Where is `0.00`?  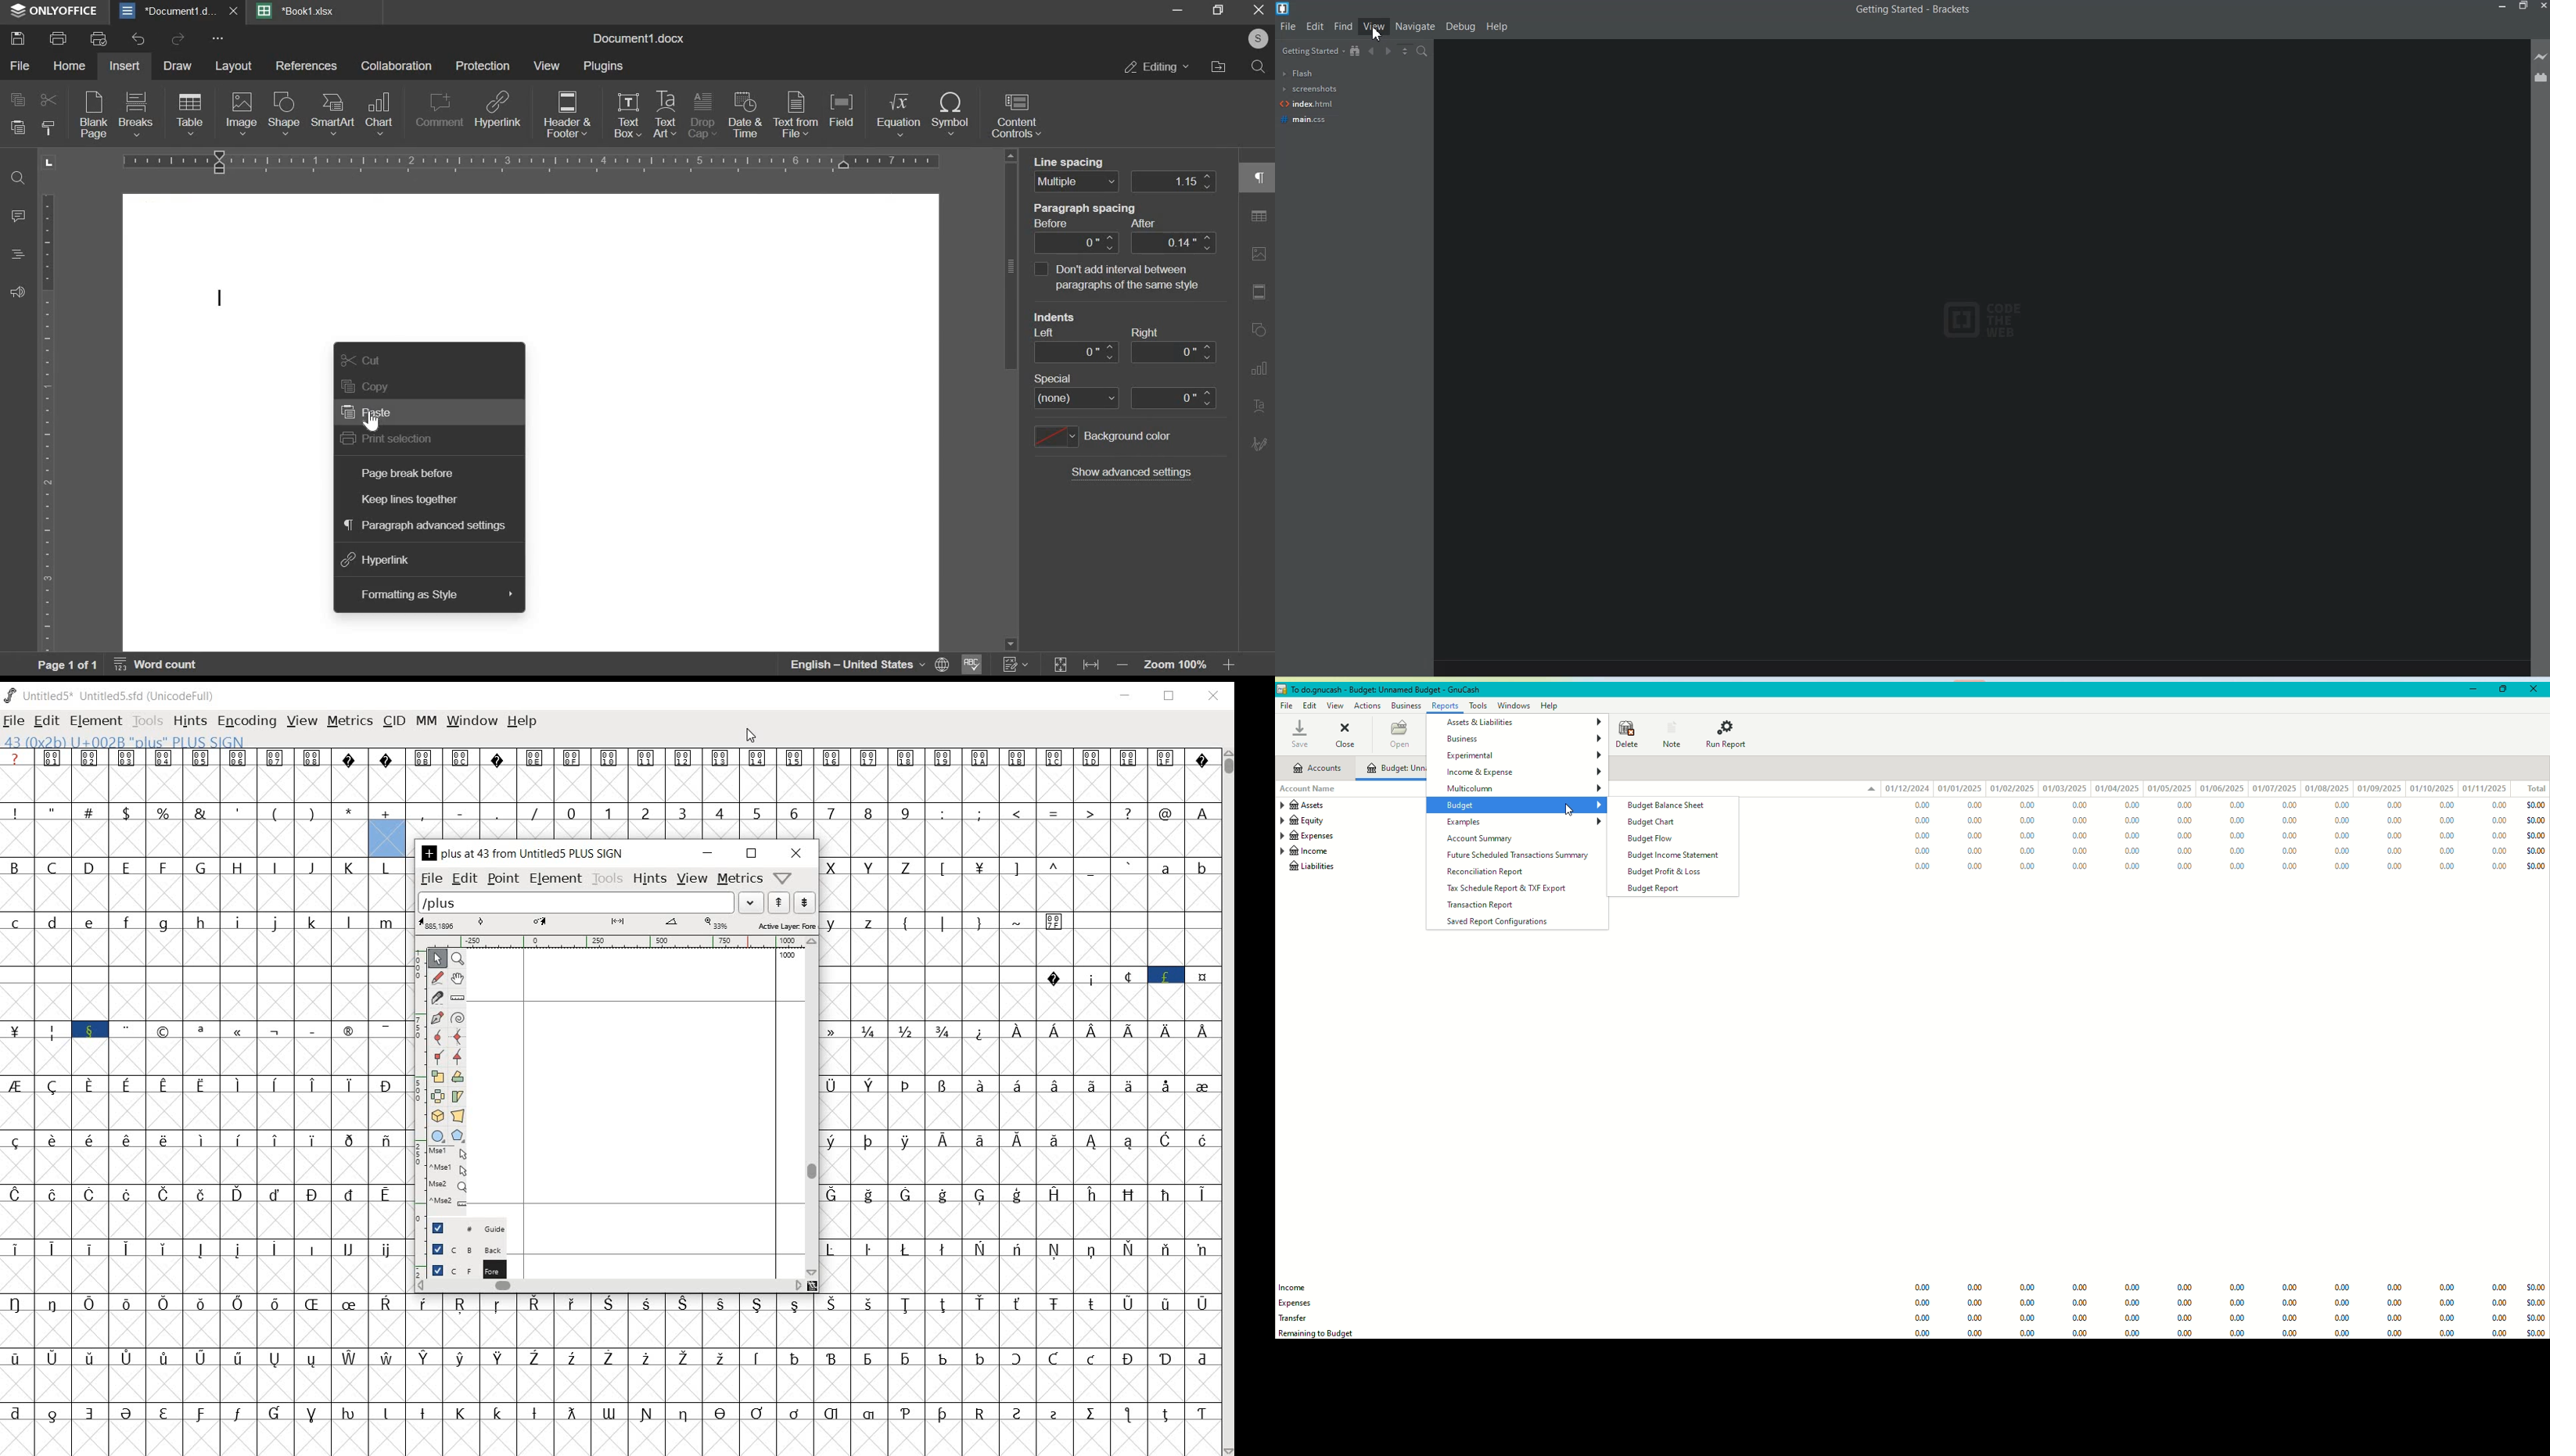 0.00 is located at coordinates (1978, 1319).